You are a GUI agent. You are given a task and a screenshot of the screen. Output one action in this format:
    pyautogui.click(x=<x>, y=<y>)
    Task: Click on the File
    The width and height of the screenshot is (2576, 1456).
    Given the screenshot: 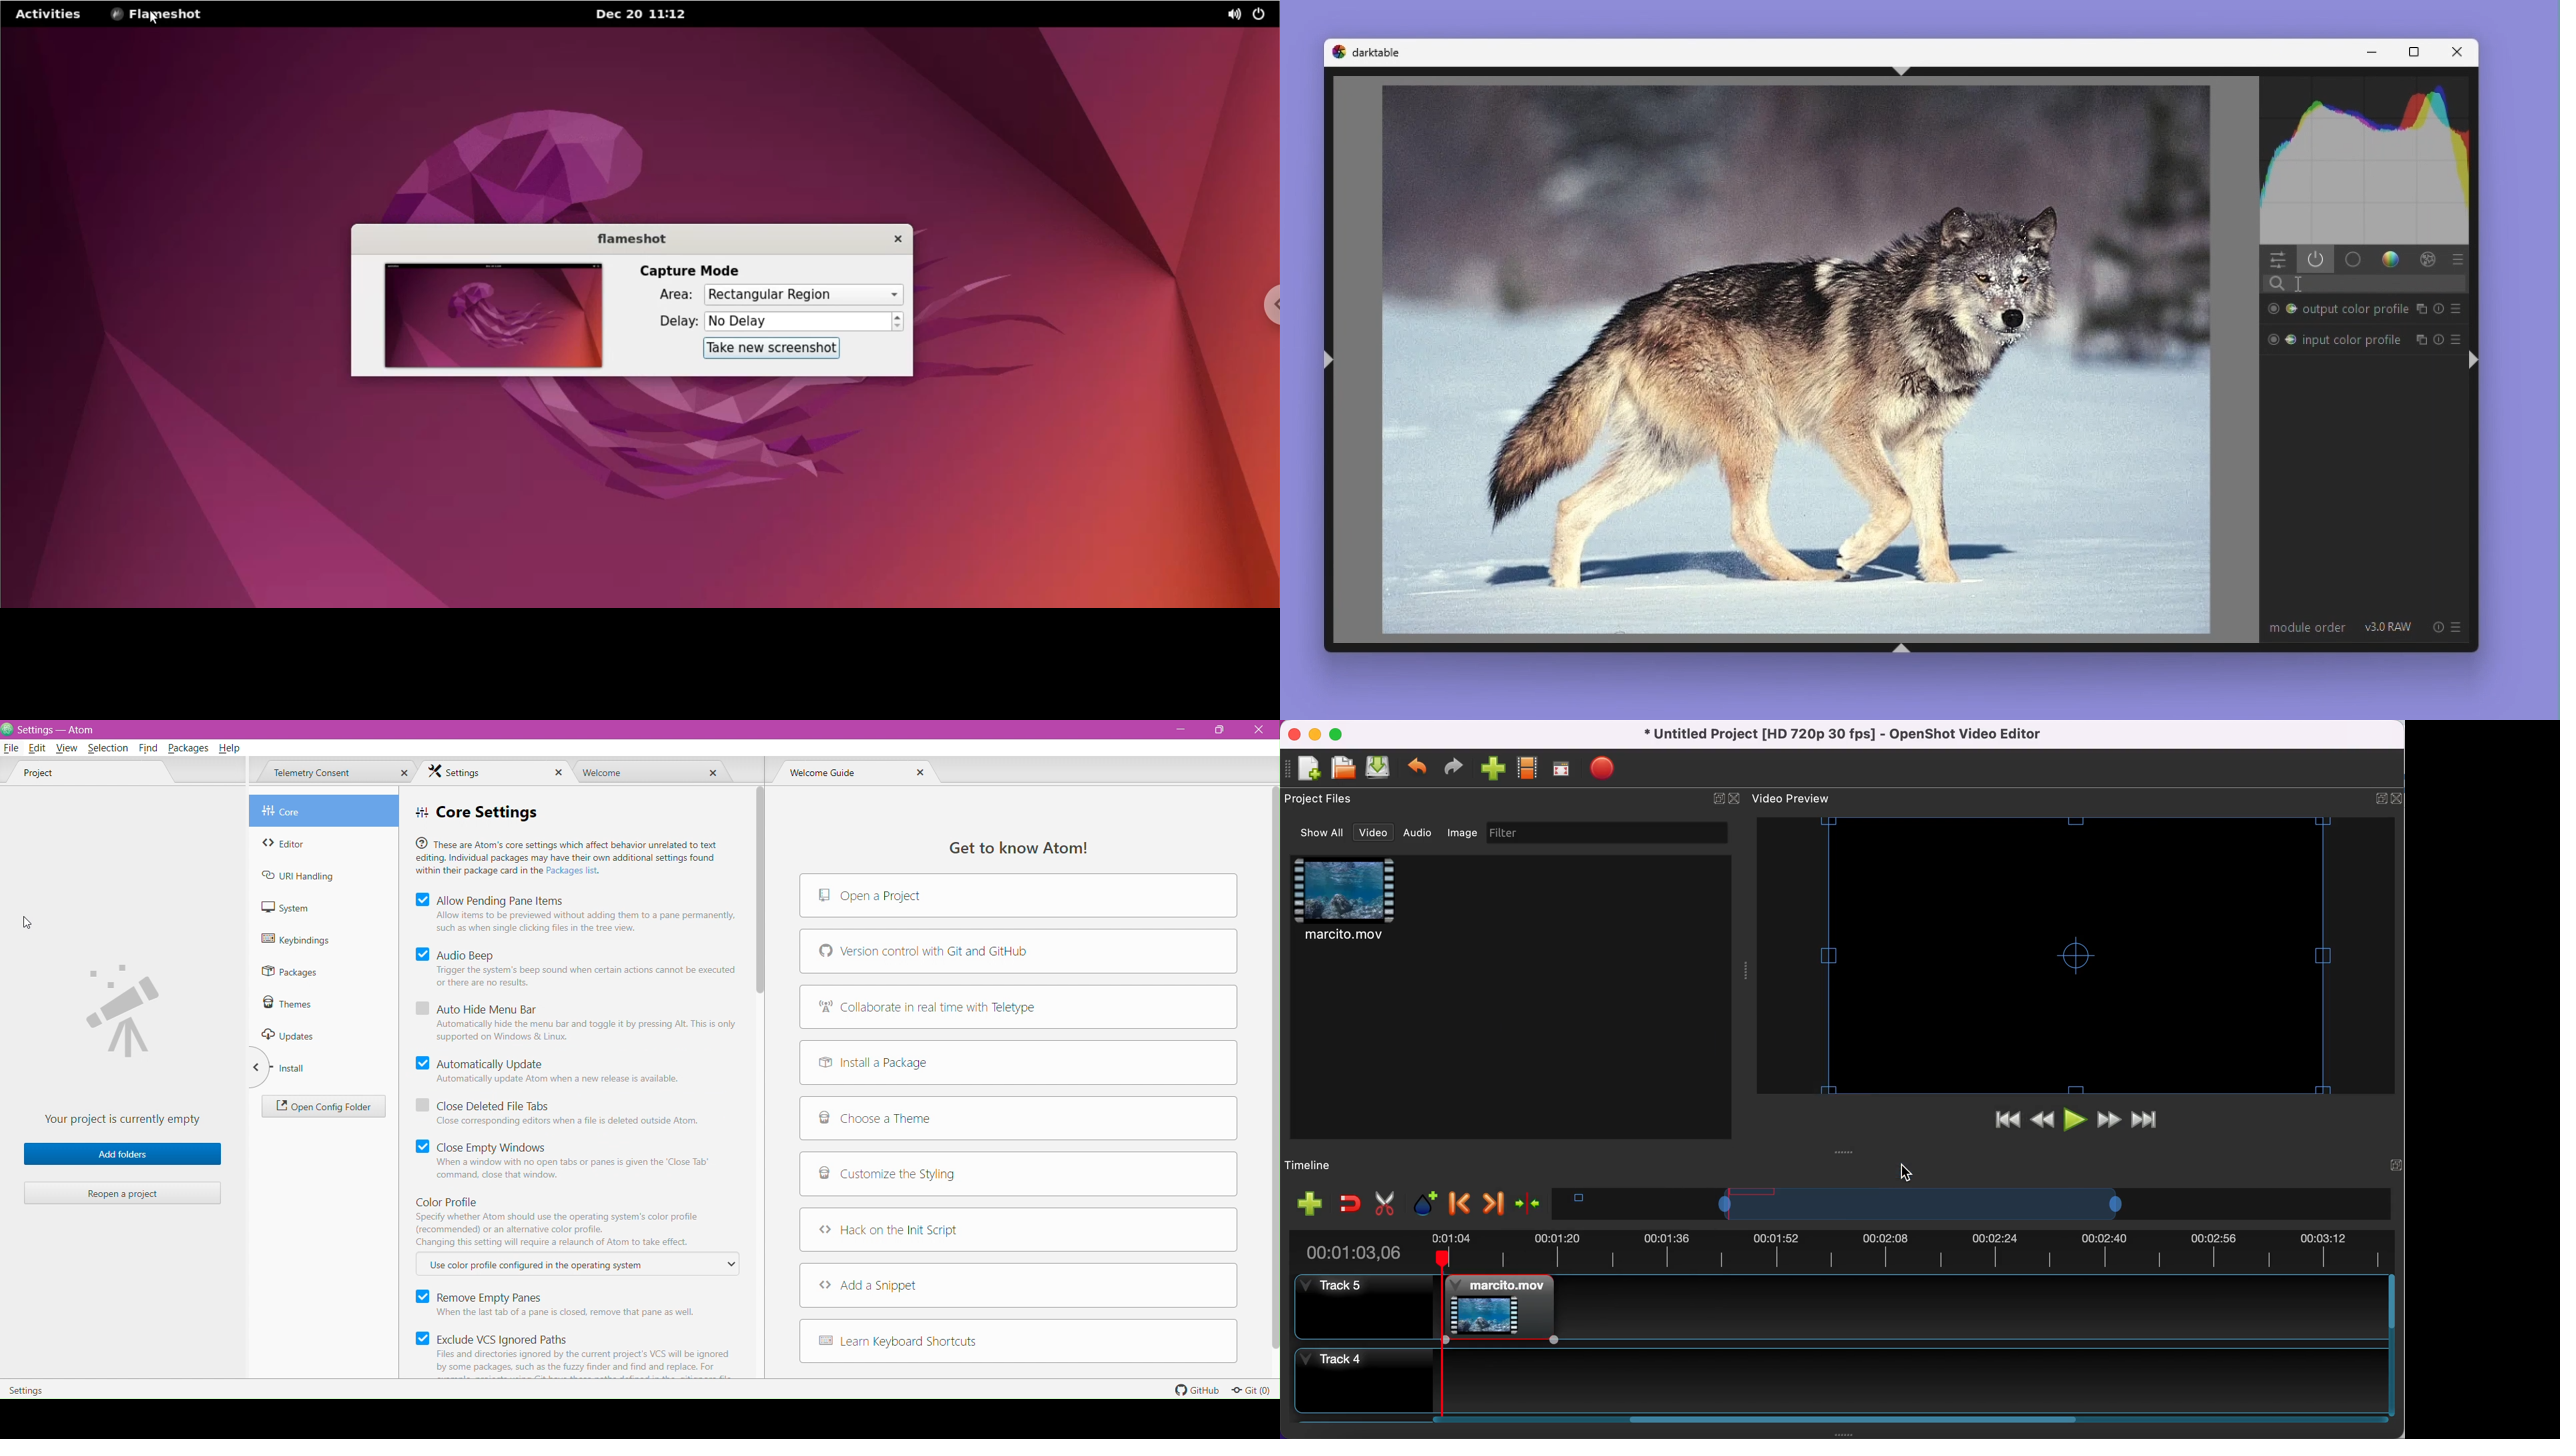 What is the action you would take?
    pyautogui.click(x=11, y=748)
    